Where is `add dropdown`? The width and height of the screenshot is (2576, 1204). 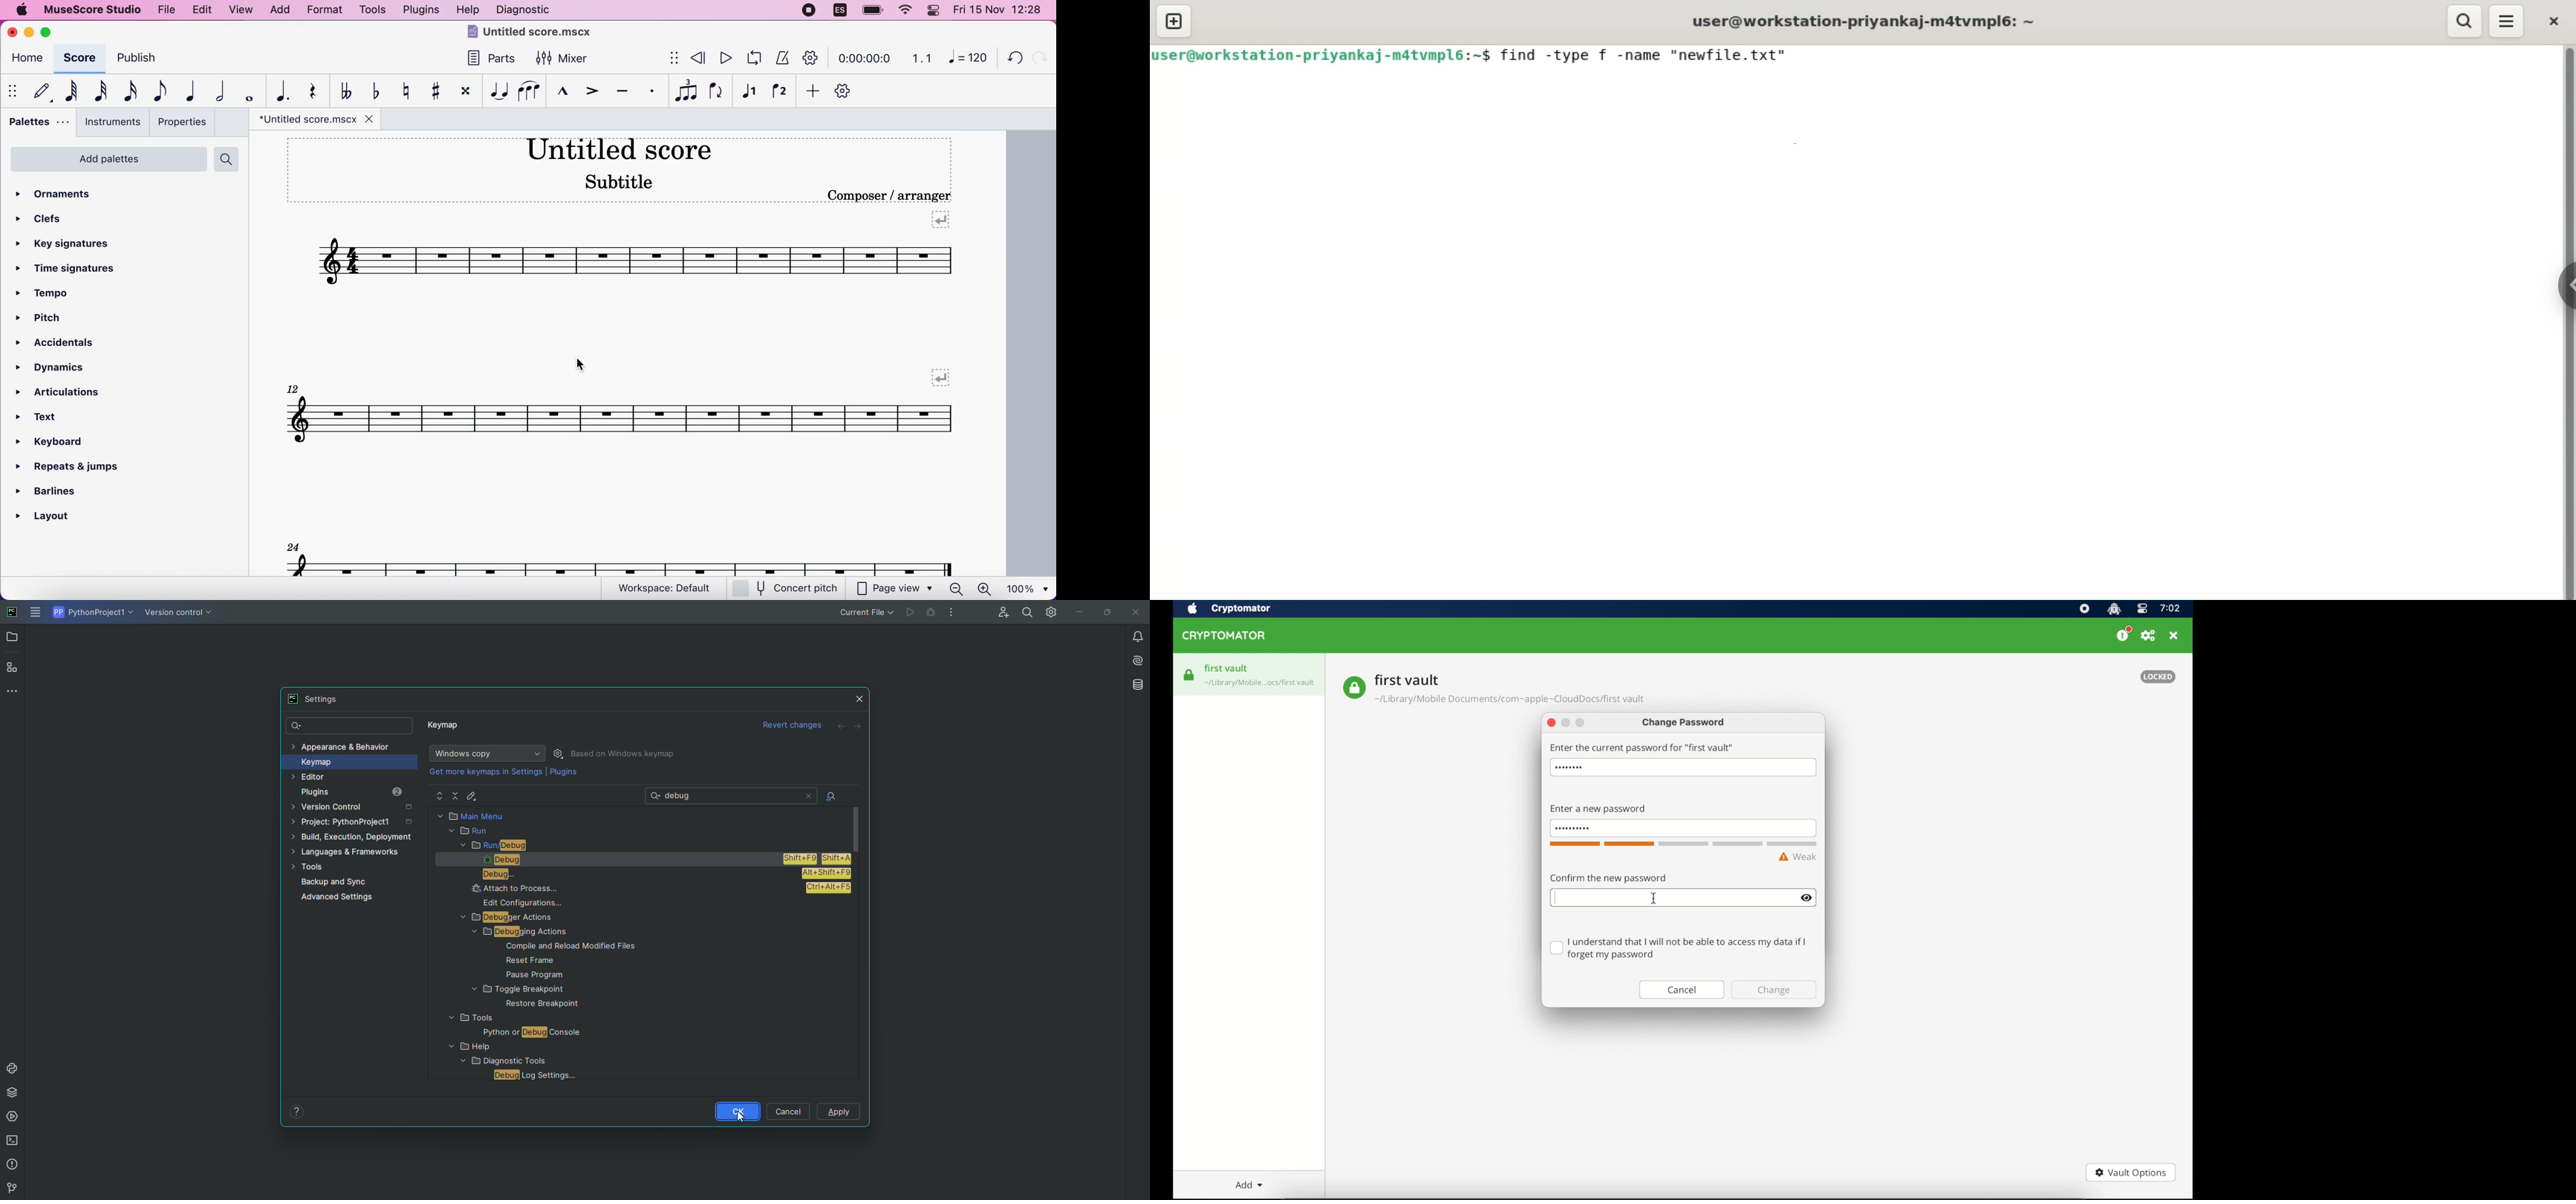 add dropdown is located at coordinates (1249, 1184).